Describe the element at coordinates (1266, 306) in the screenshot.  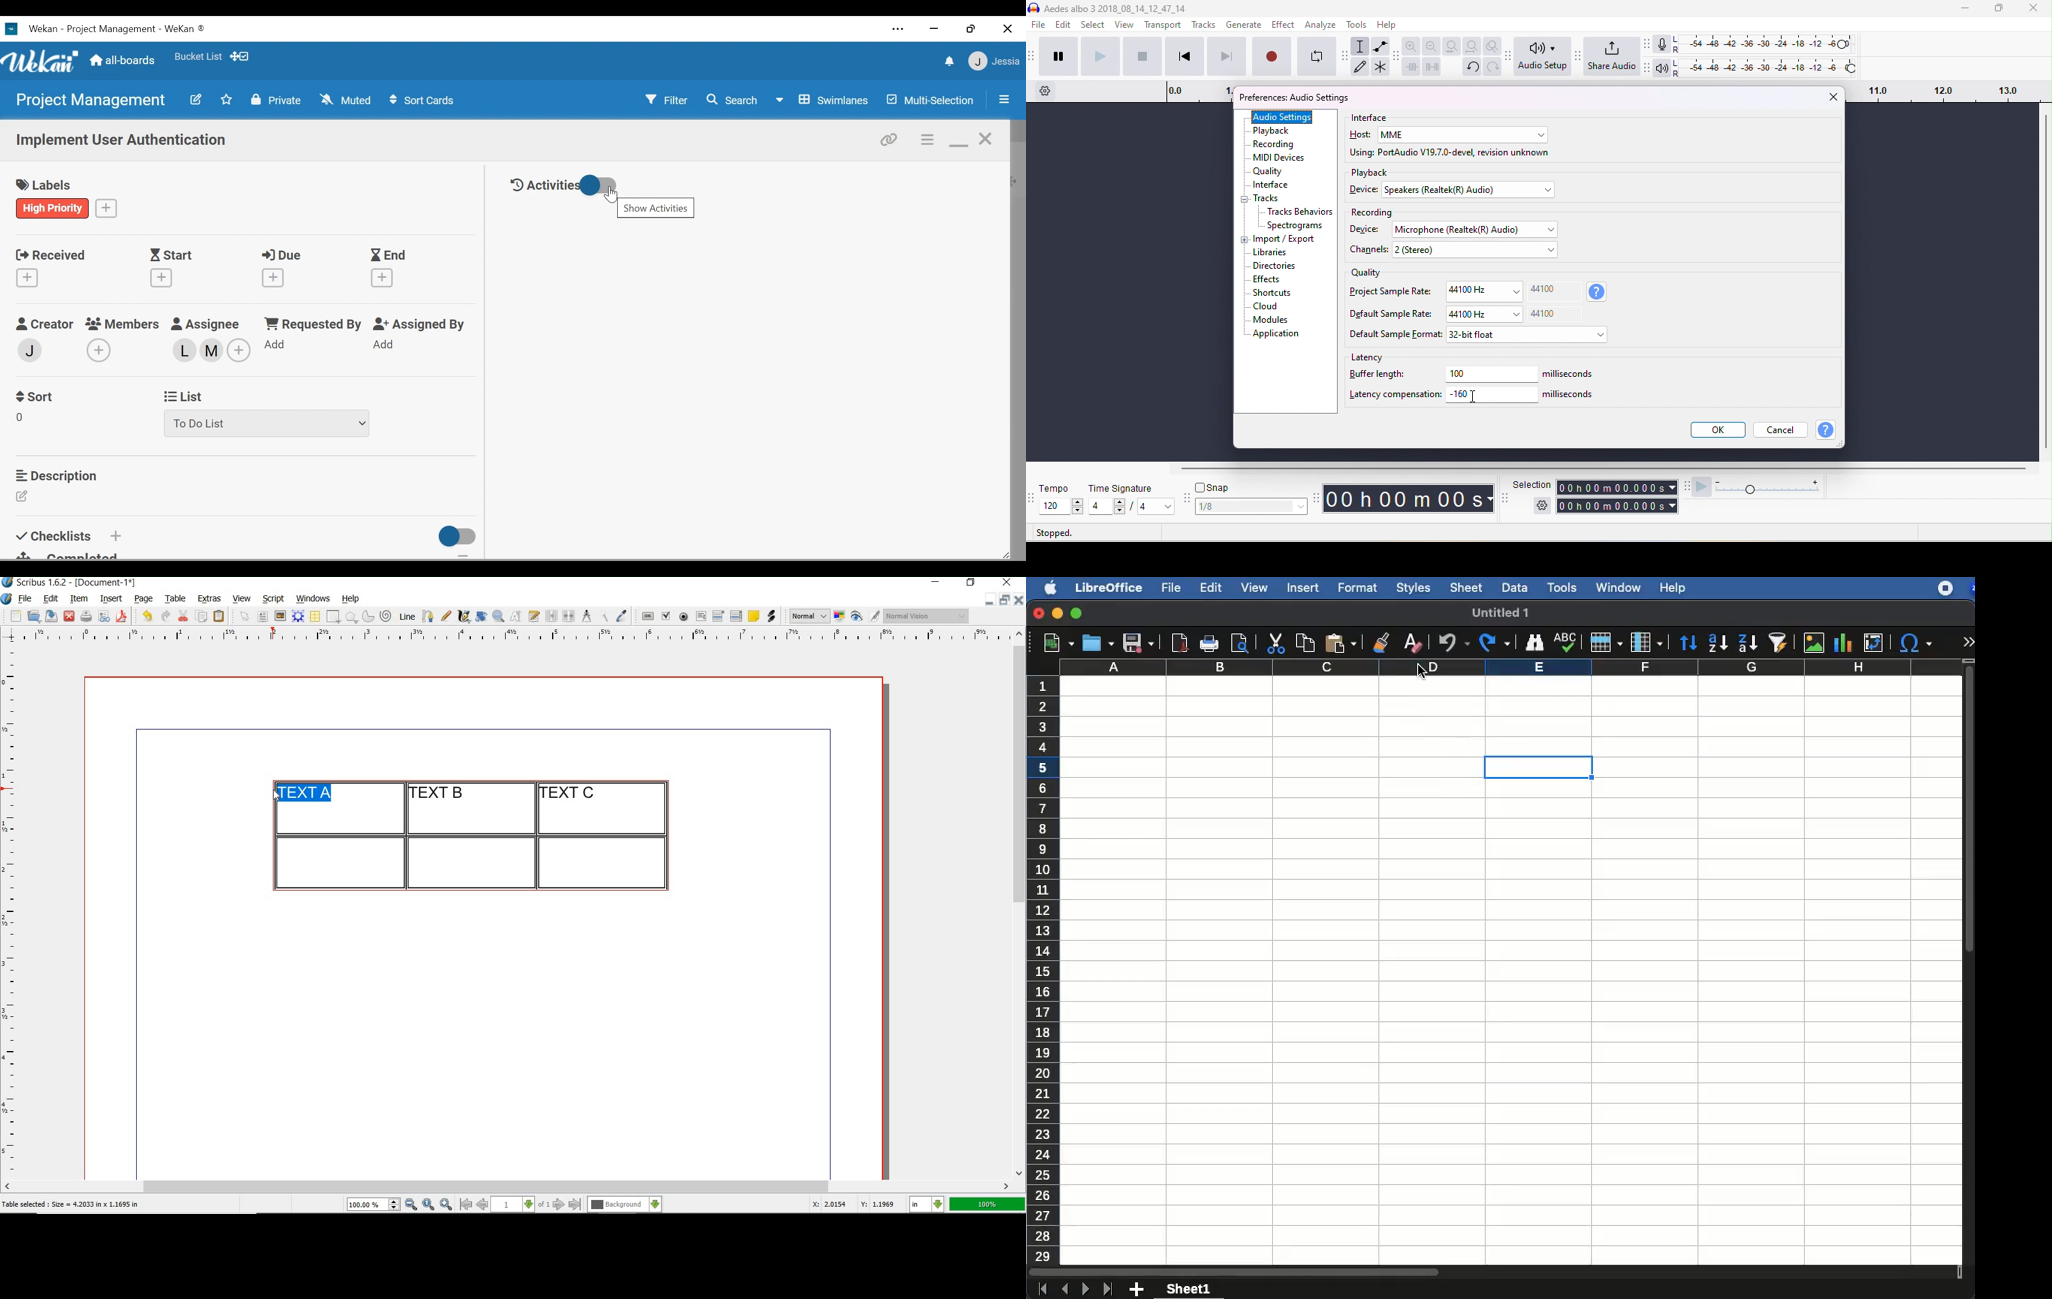
I see `cloud` at that location.